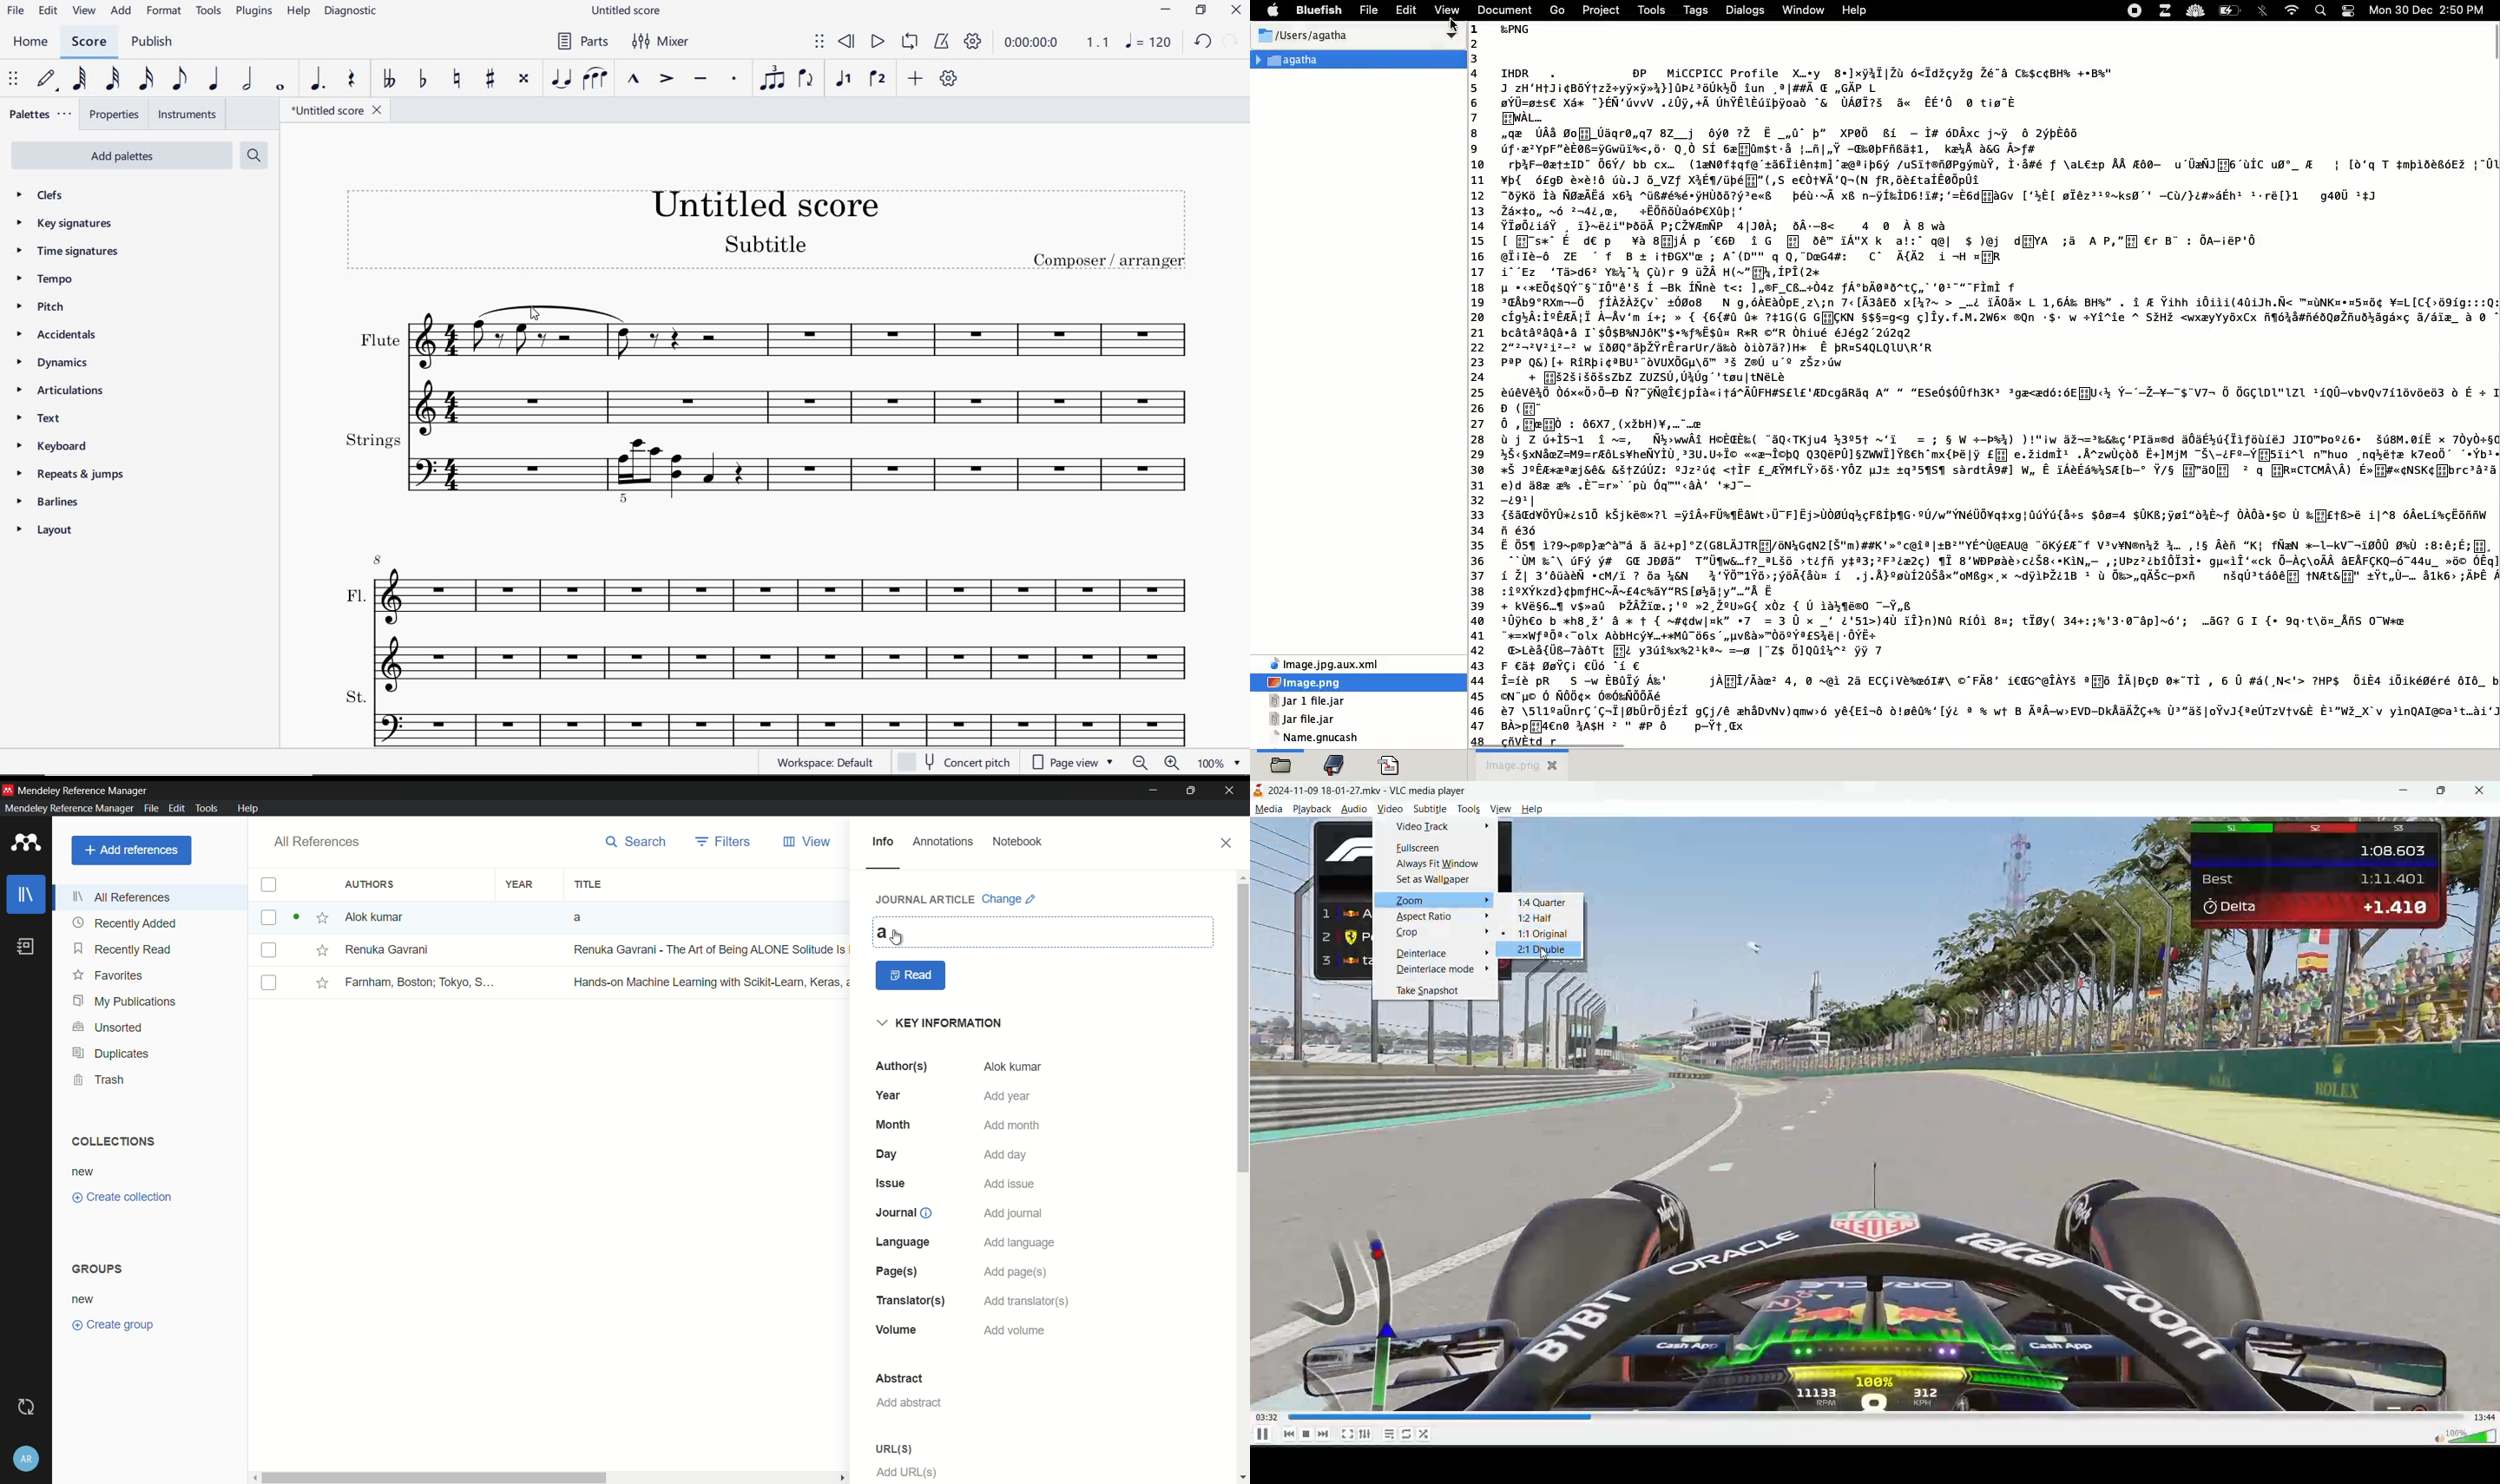 The height and width of the screenshot is (1484, 2520). Describe the element at coordinates (80, 79) in the screenshot. I see `64TH NOTE` at that location.